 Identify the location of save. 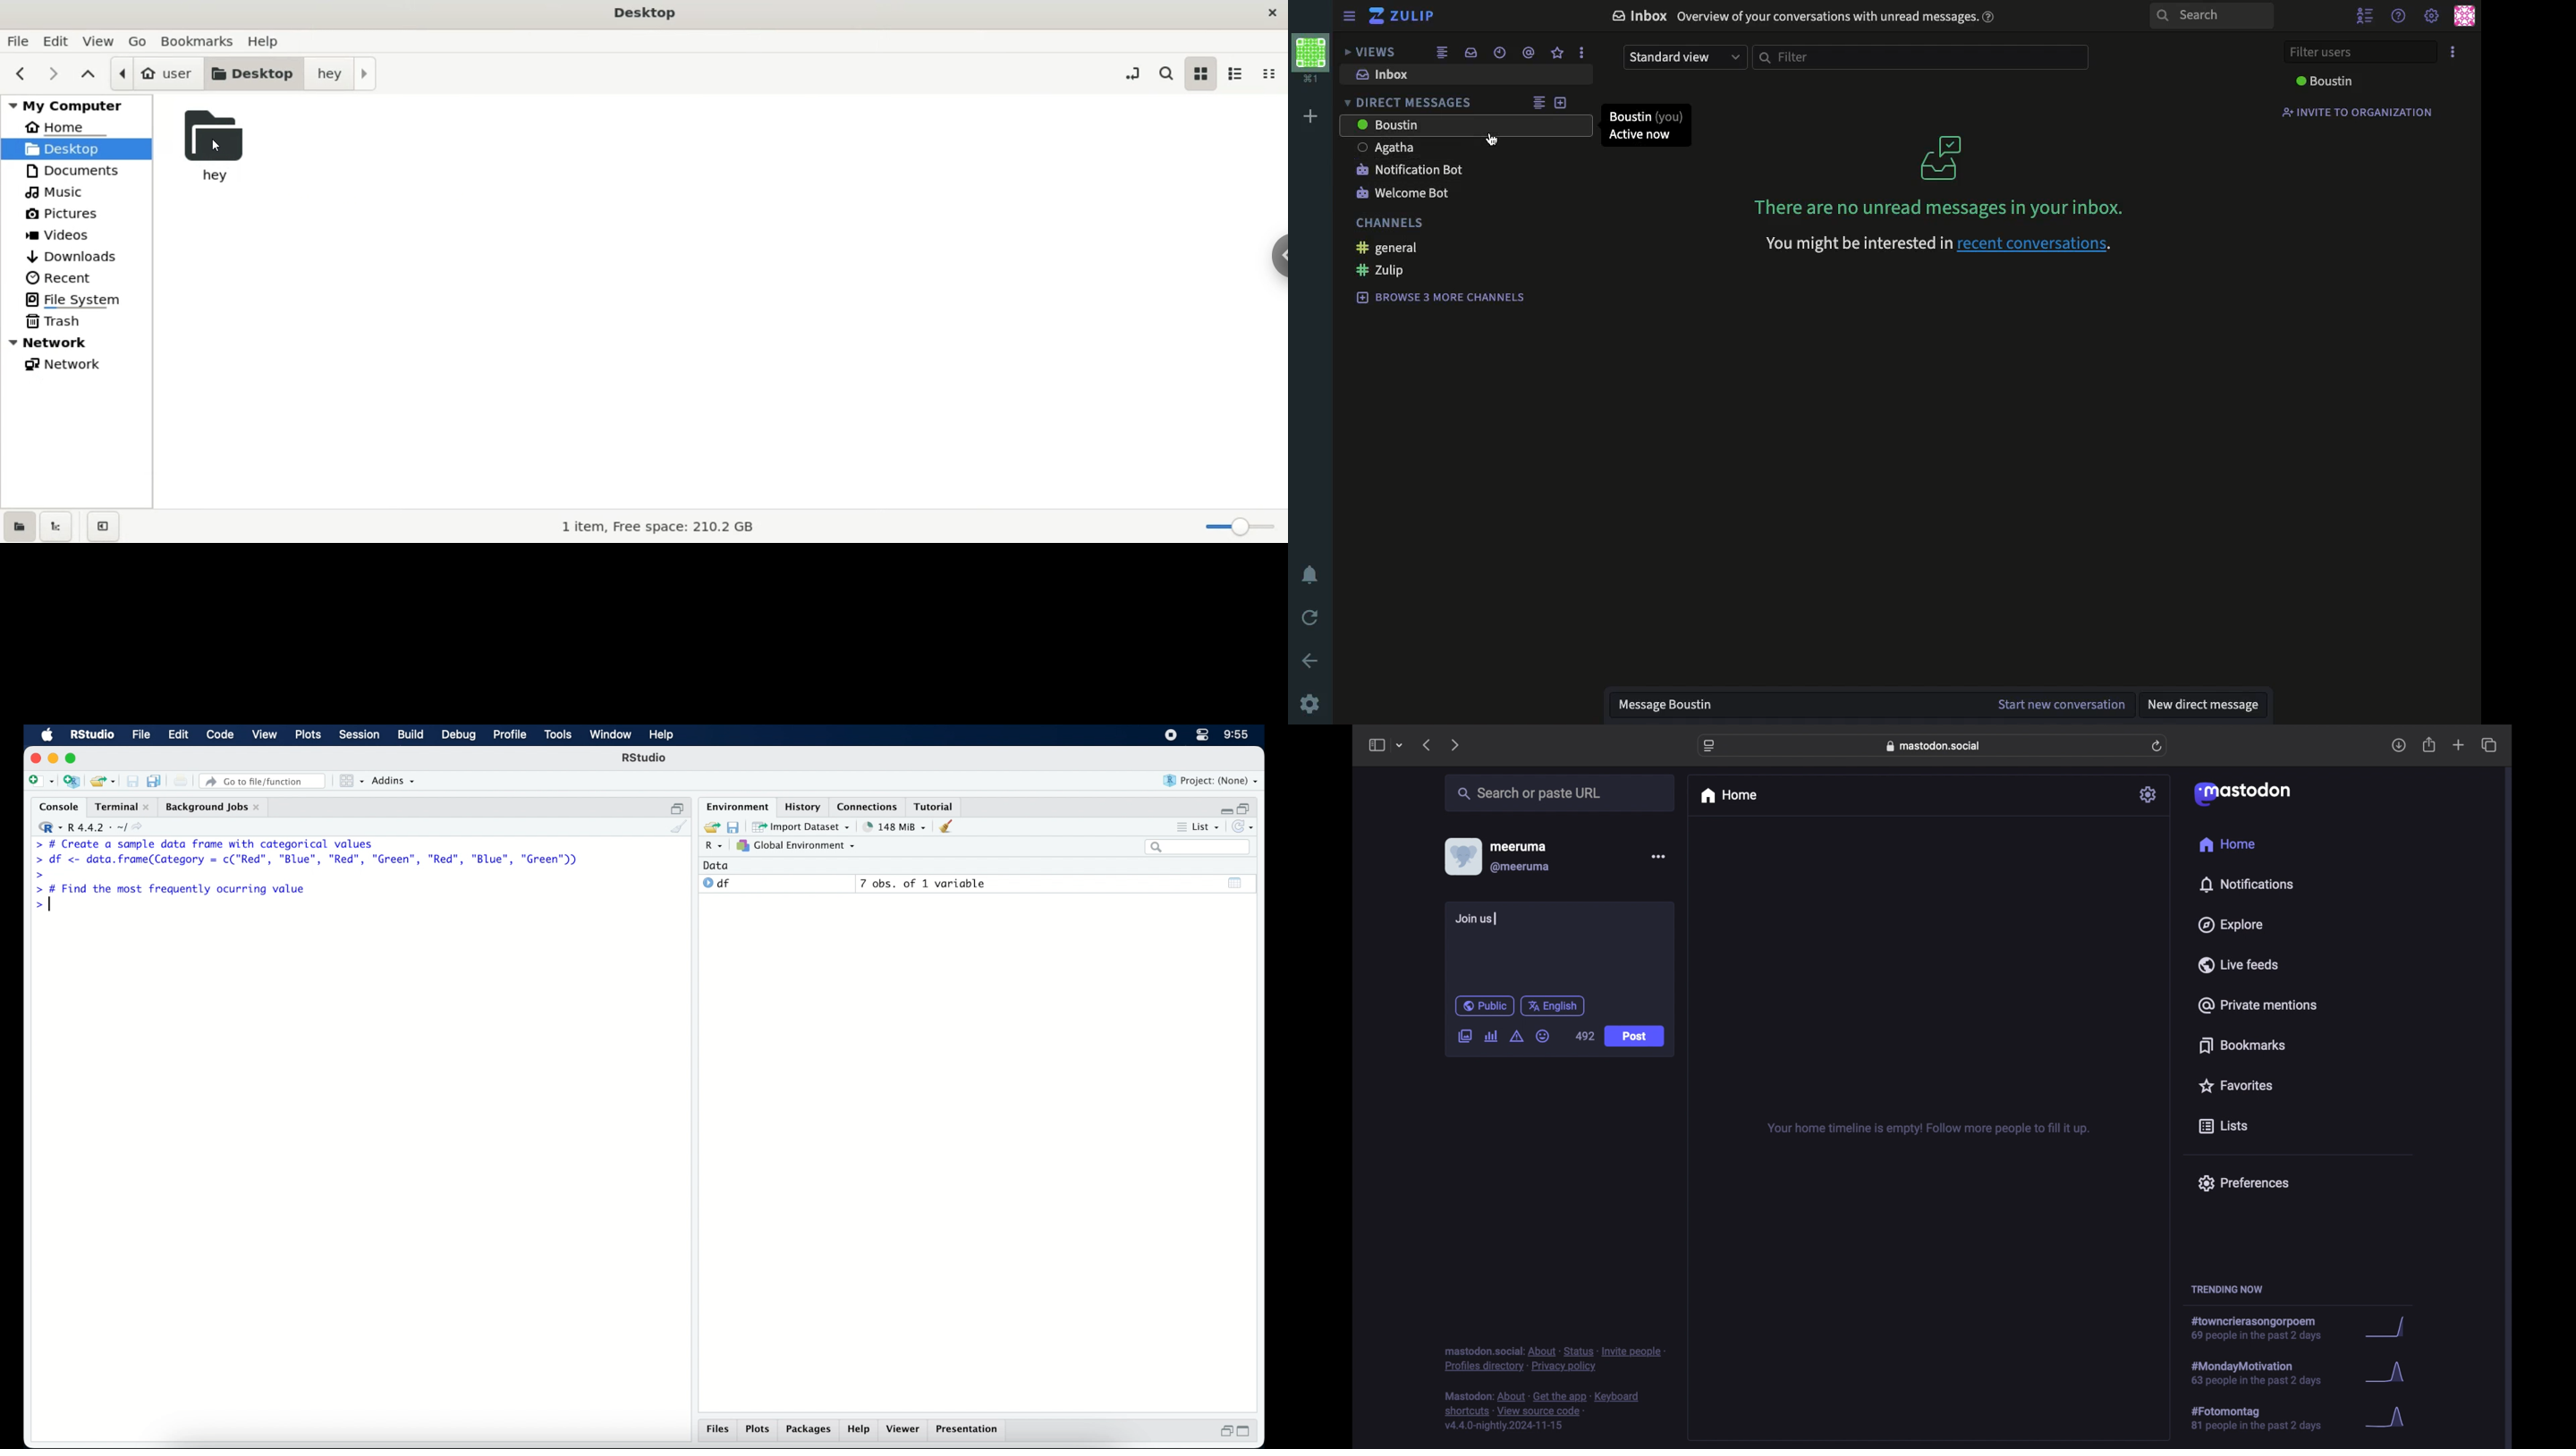
(733, 827).